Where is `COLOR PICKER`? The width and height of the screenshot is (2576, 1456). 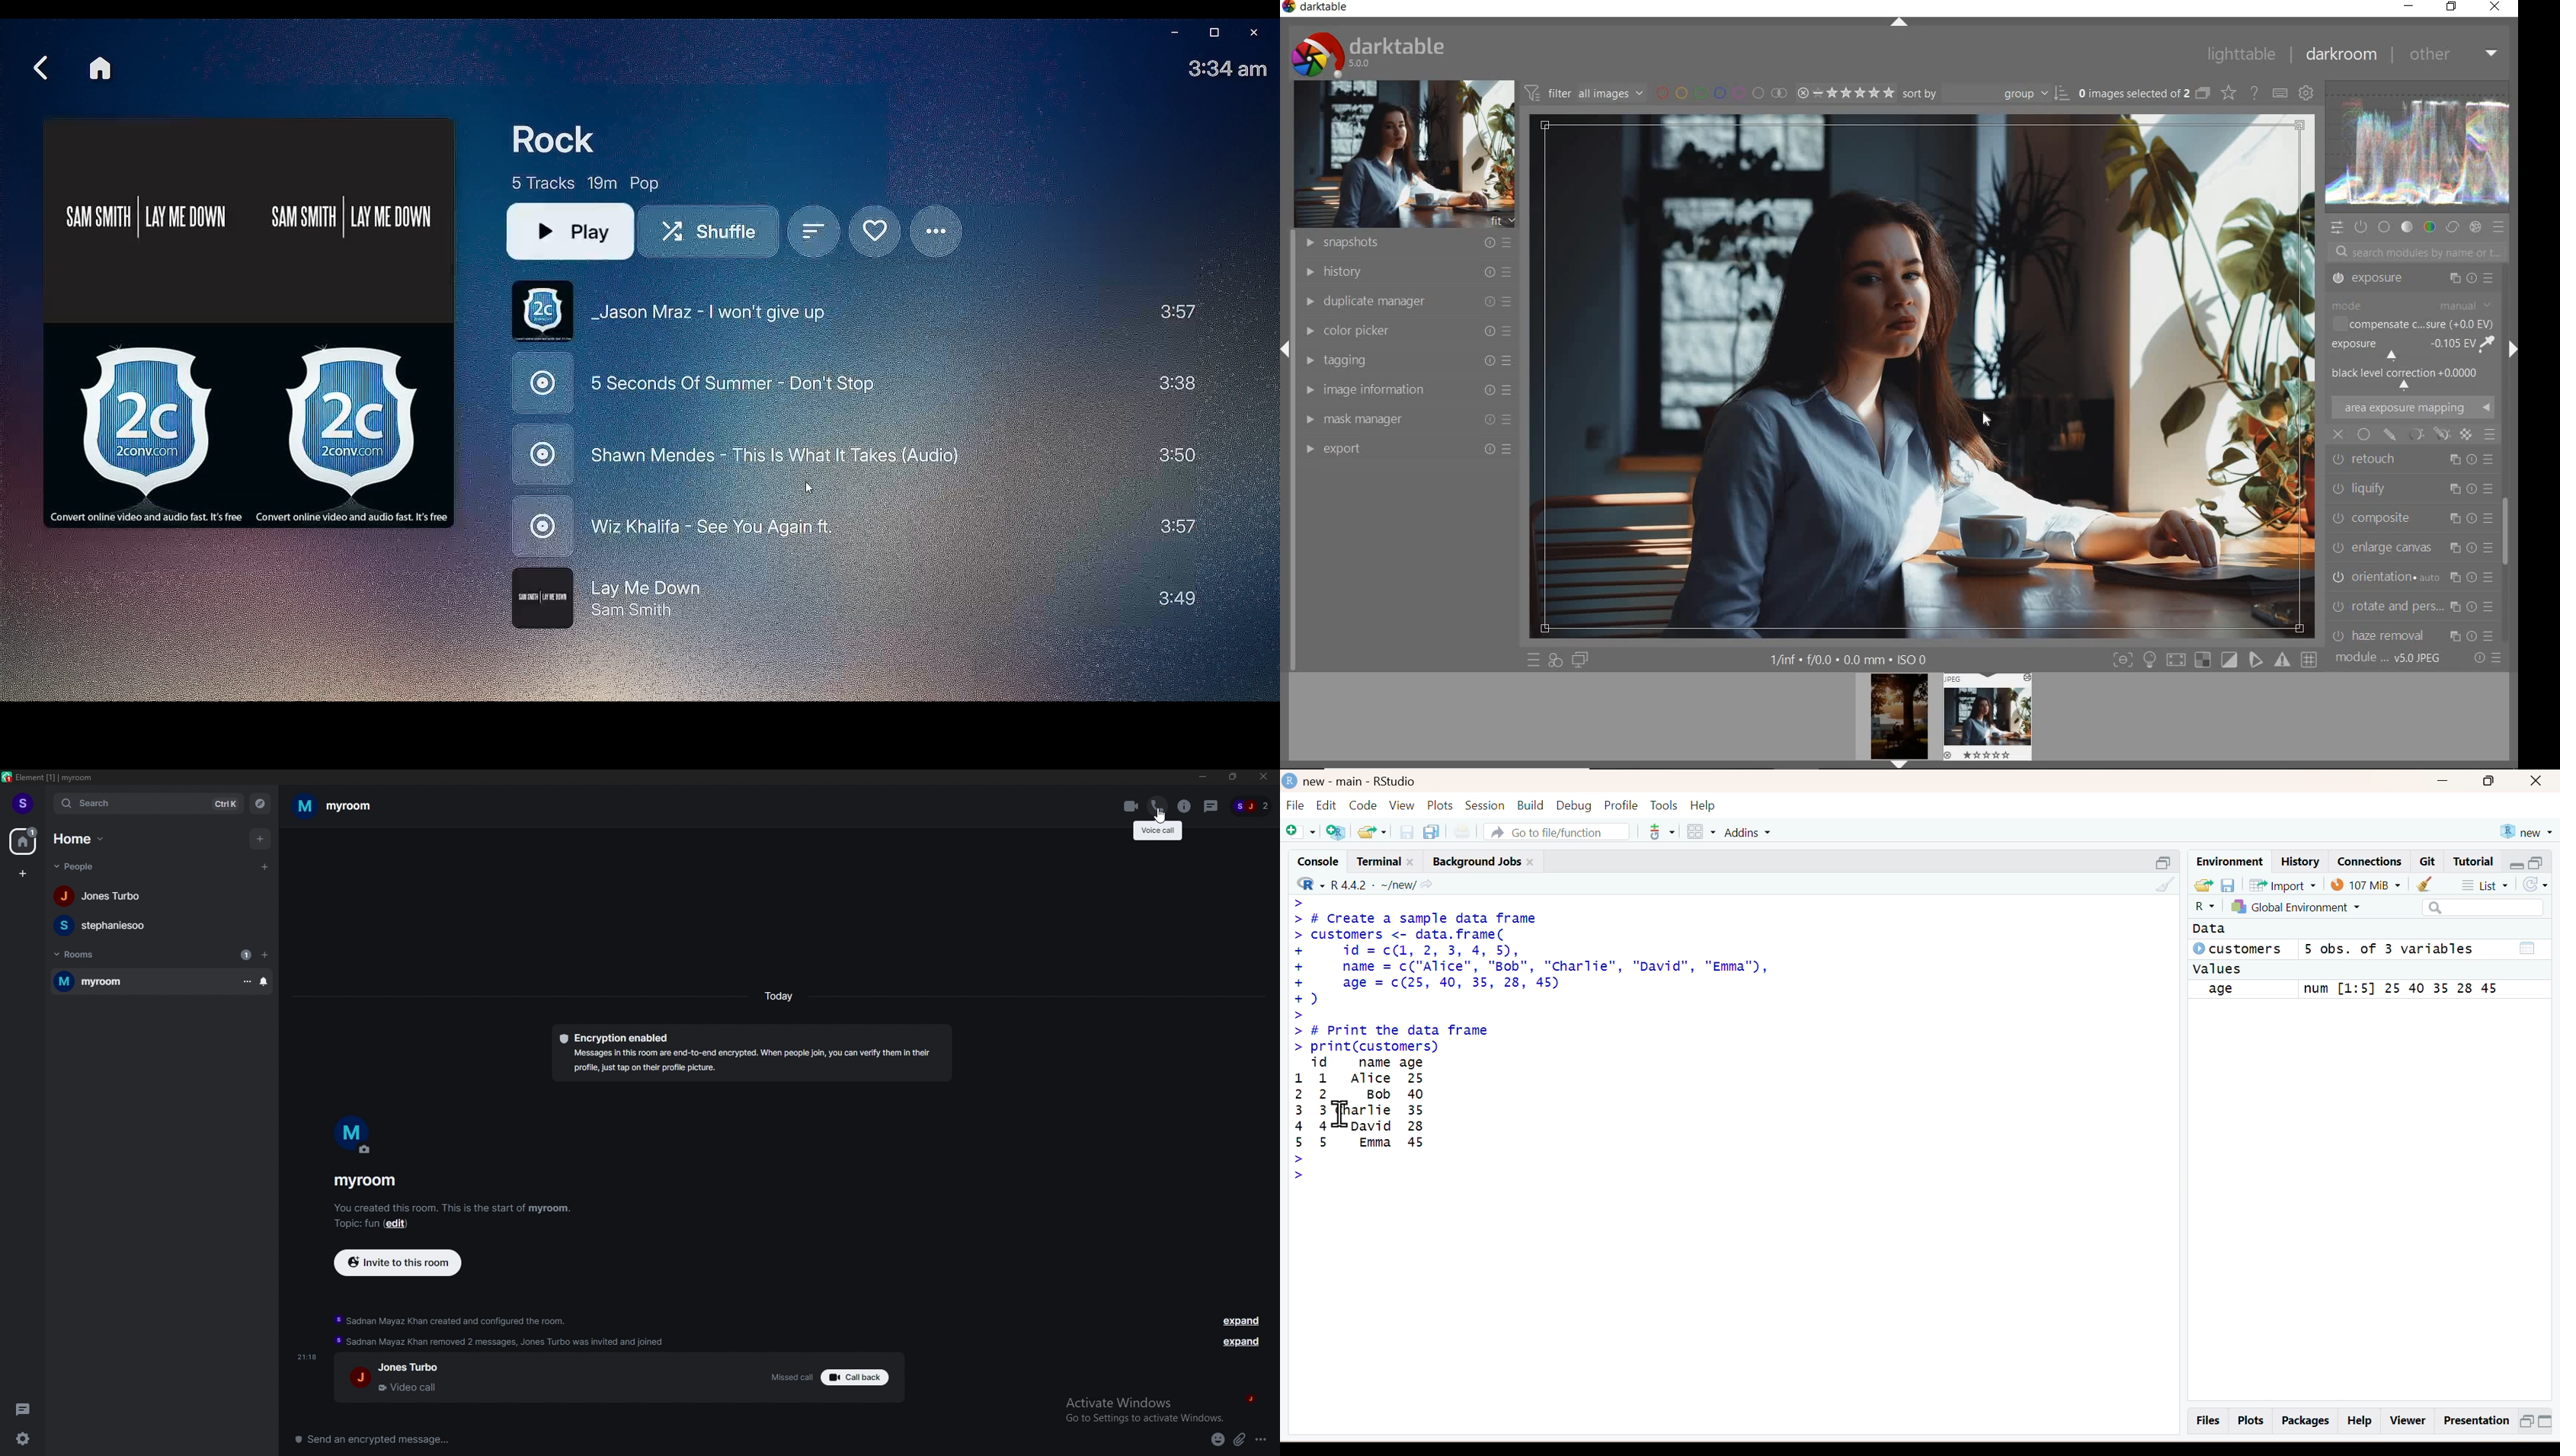 COLOR PICKER is located at coordinates (1409, 328).